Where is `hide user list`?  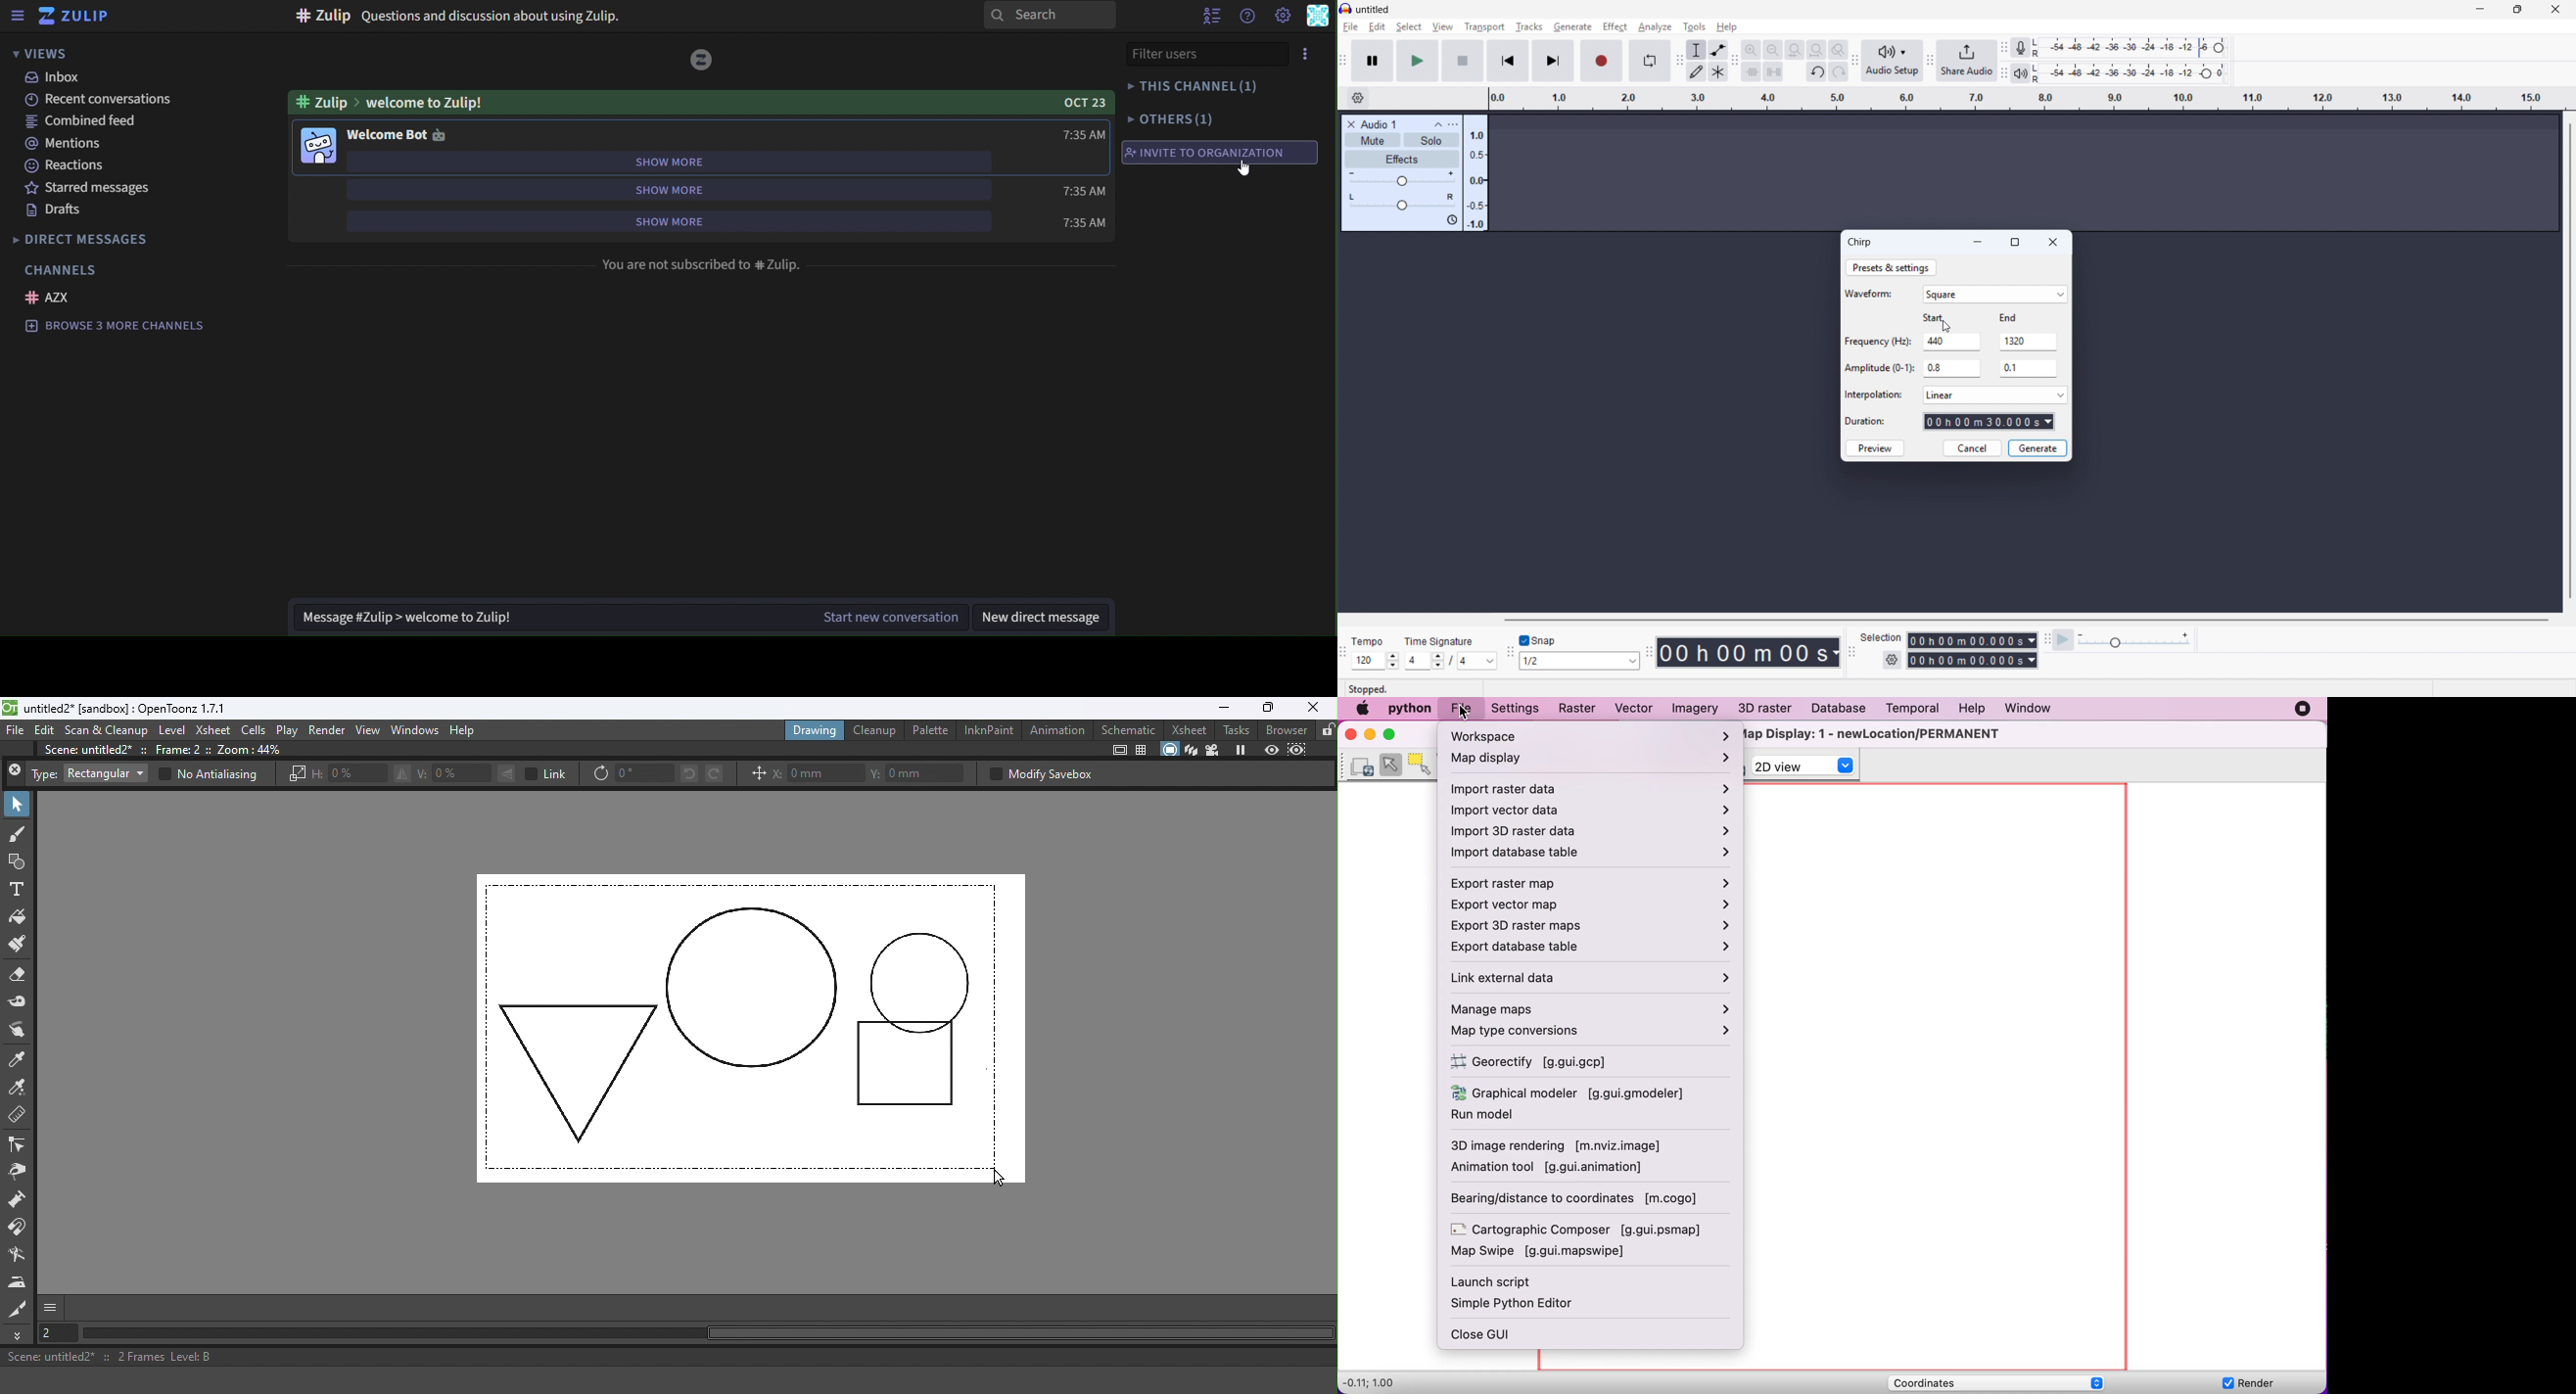
hide user list is located at coordinates (1209, 17).